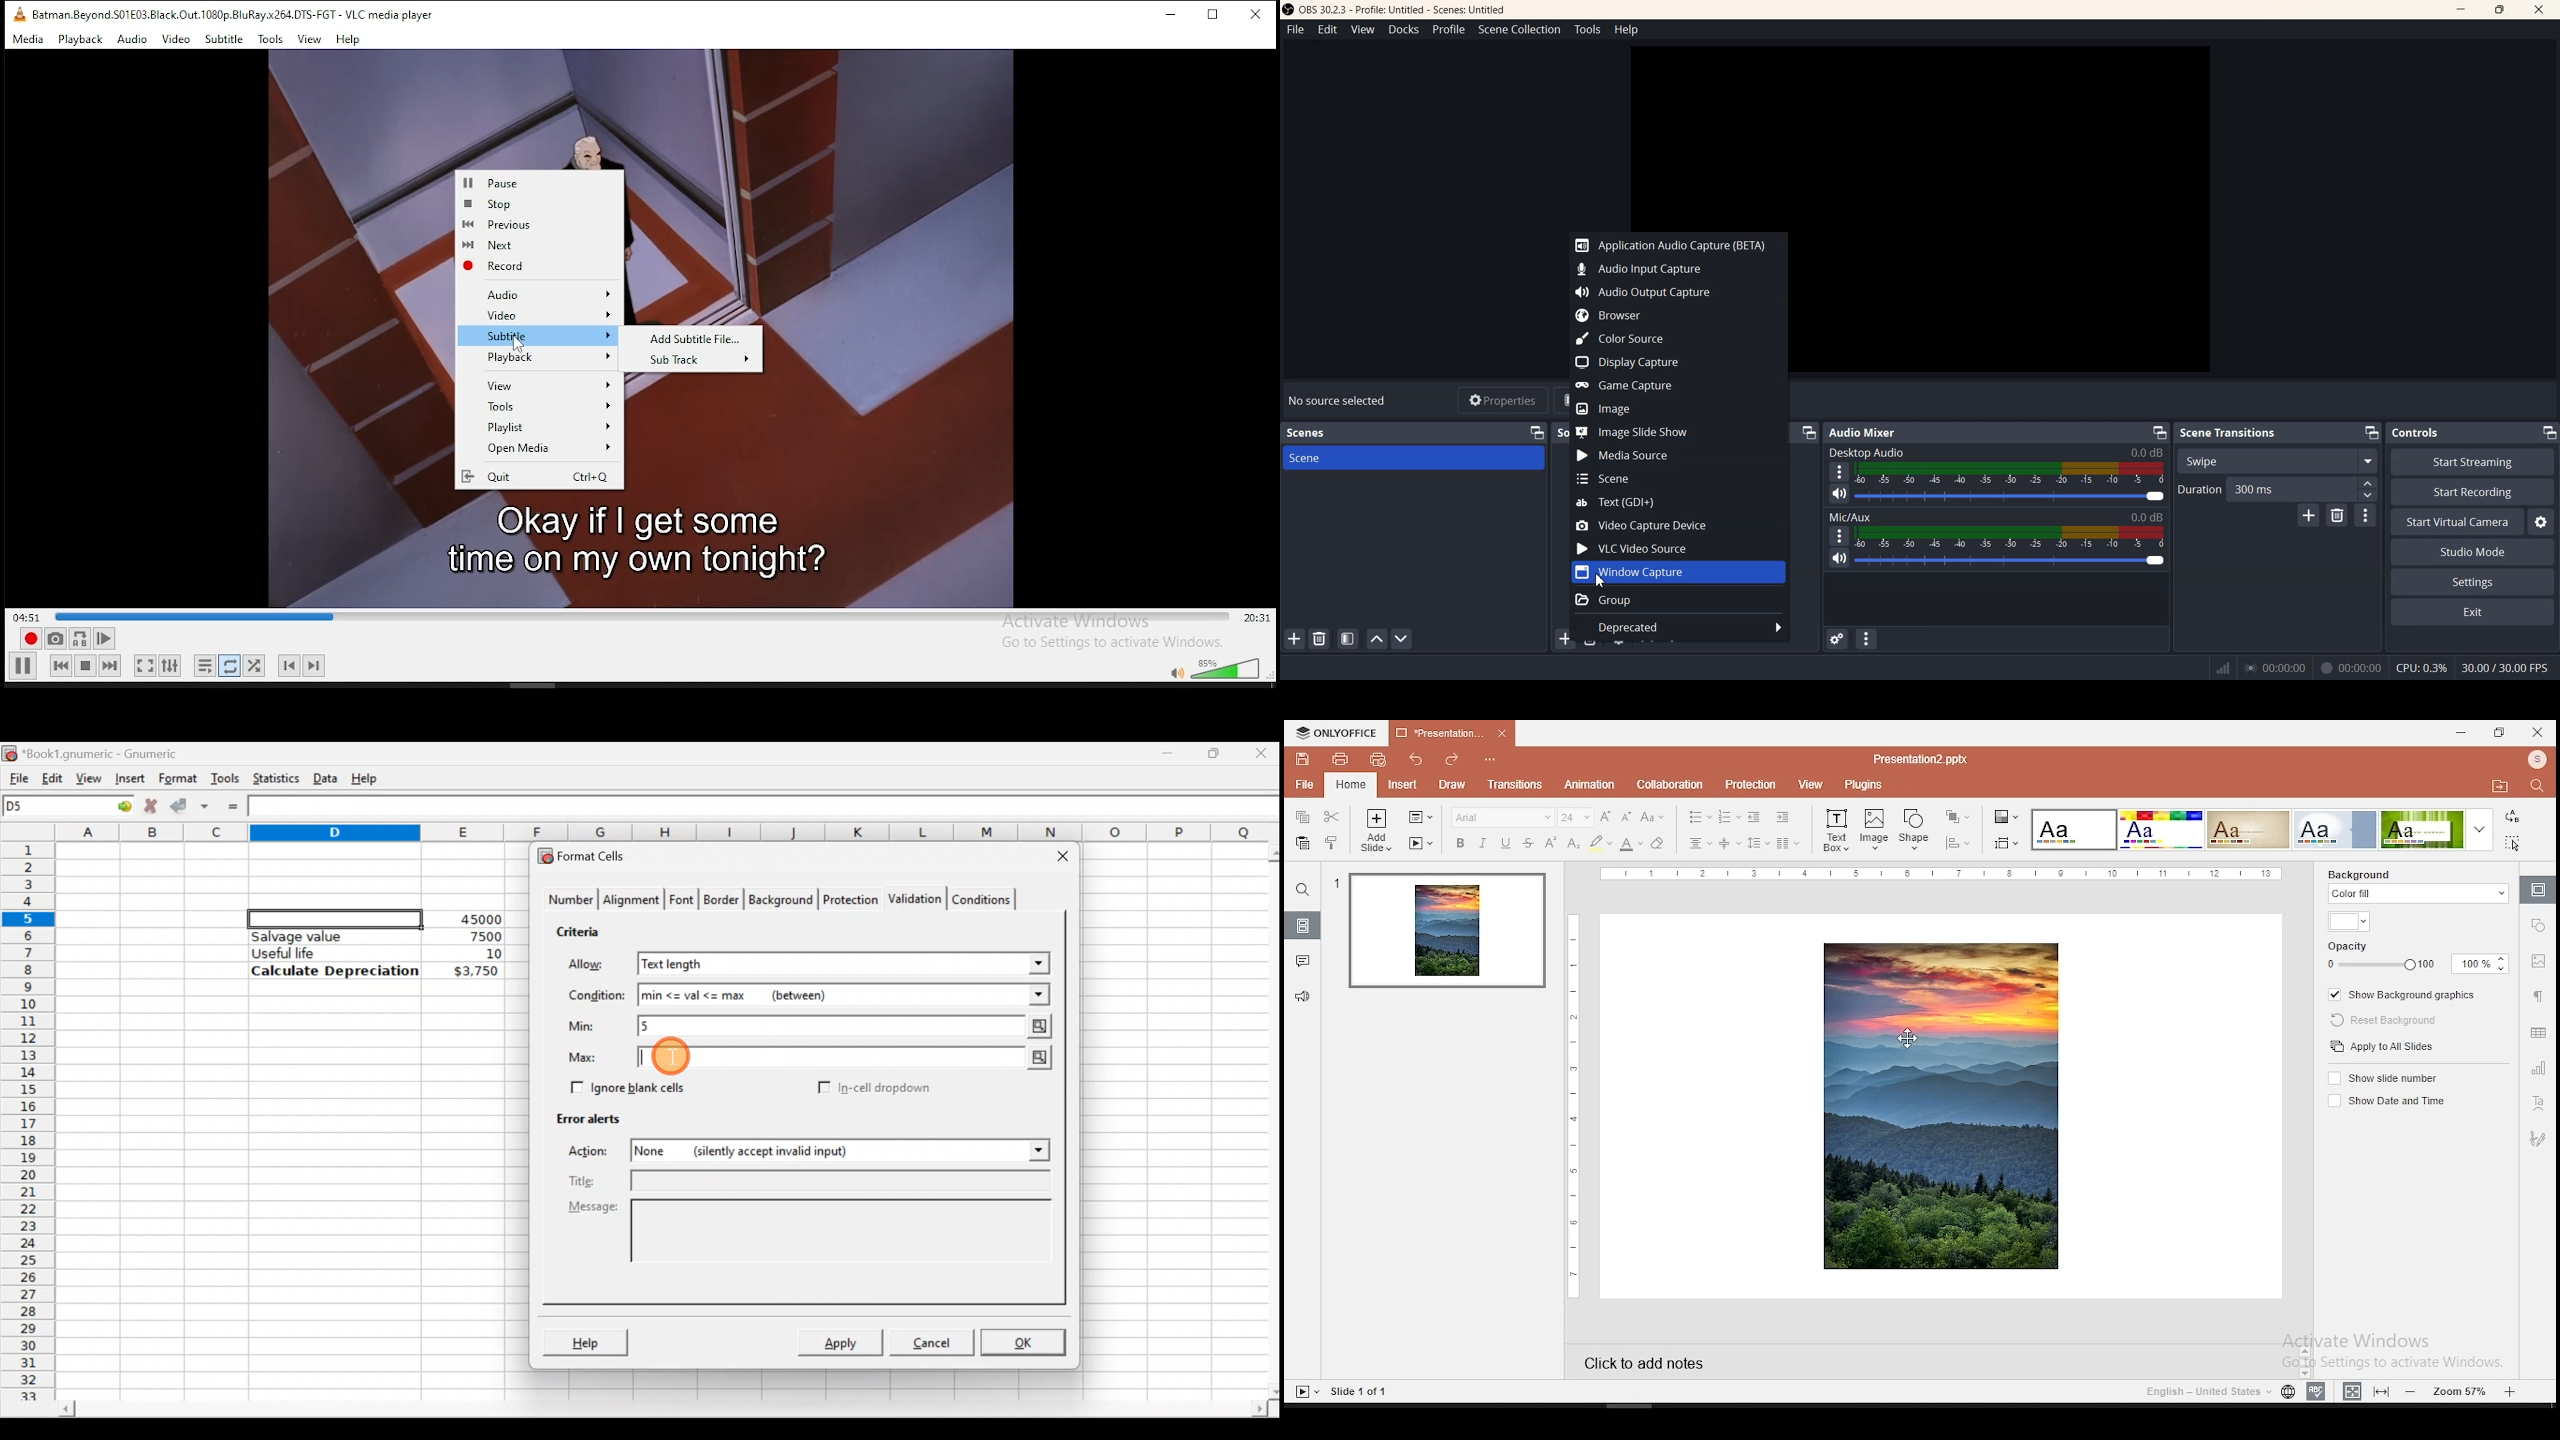 Image resolution: width=2576 pixels, height=1456 pixels. What do you see at coordinates (1329, 29) in the screenshot?
I see `Edit` at bounding box center [1329, 29].